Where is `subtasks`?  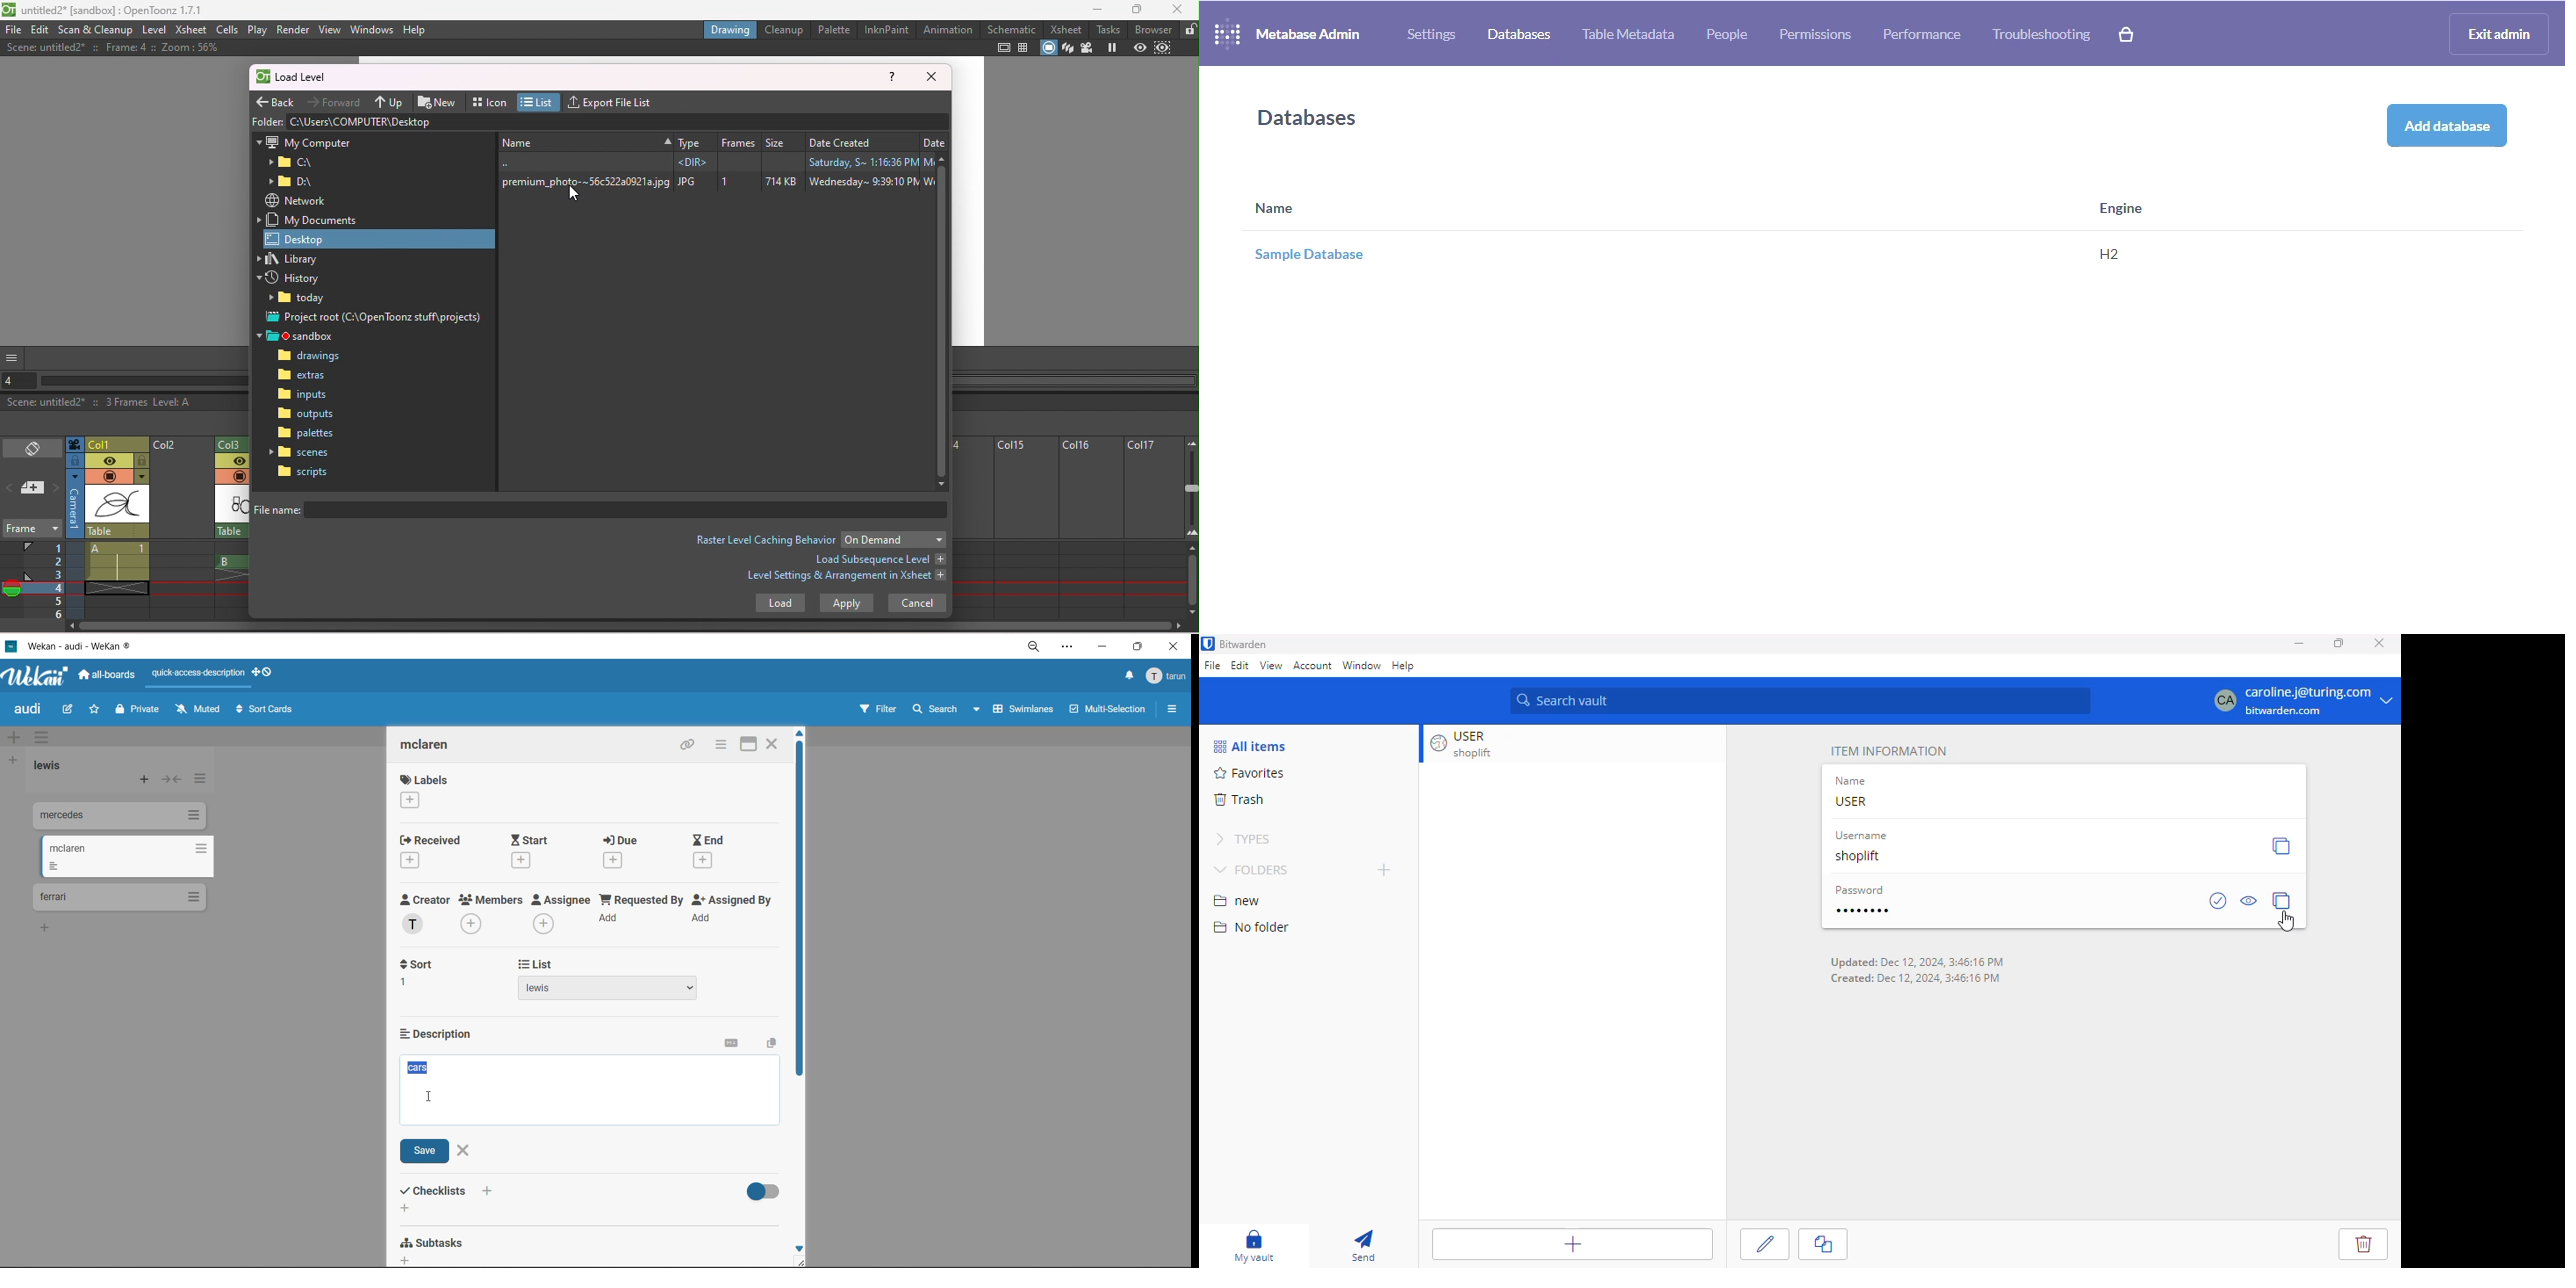 subtasks is located at coordinates (437, 1248).